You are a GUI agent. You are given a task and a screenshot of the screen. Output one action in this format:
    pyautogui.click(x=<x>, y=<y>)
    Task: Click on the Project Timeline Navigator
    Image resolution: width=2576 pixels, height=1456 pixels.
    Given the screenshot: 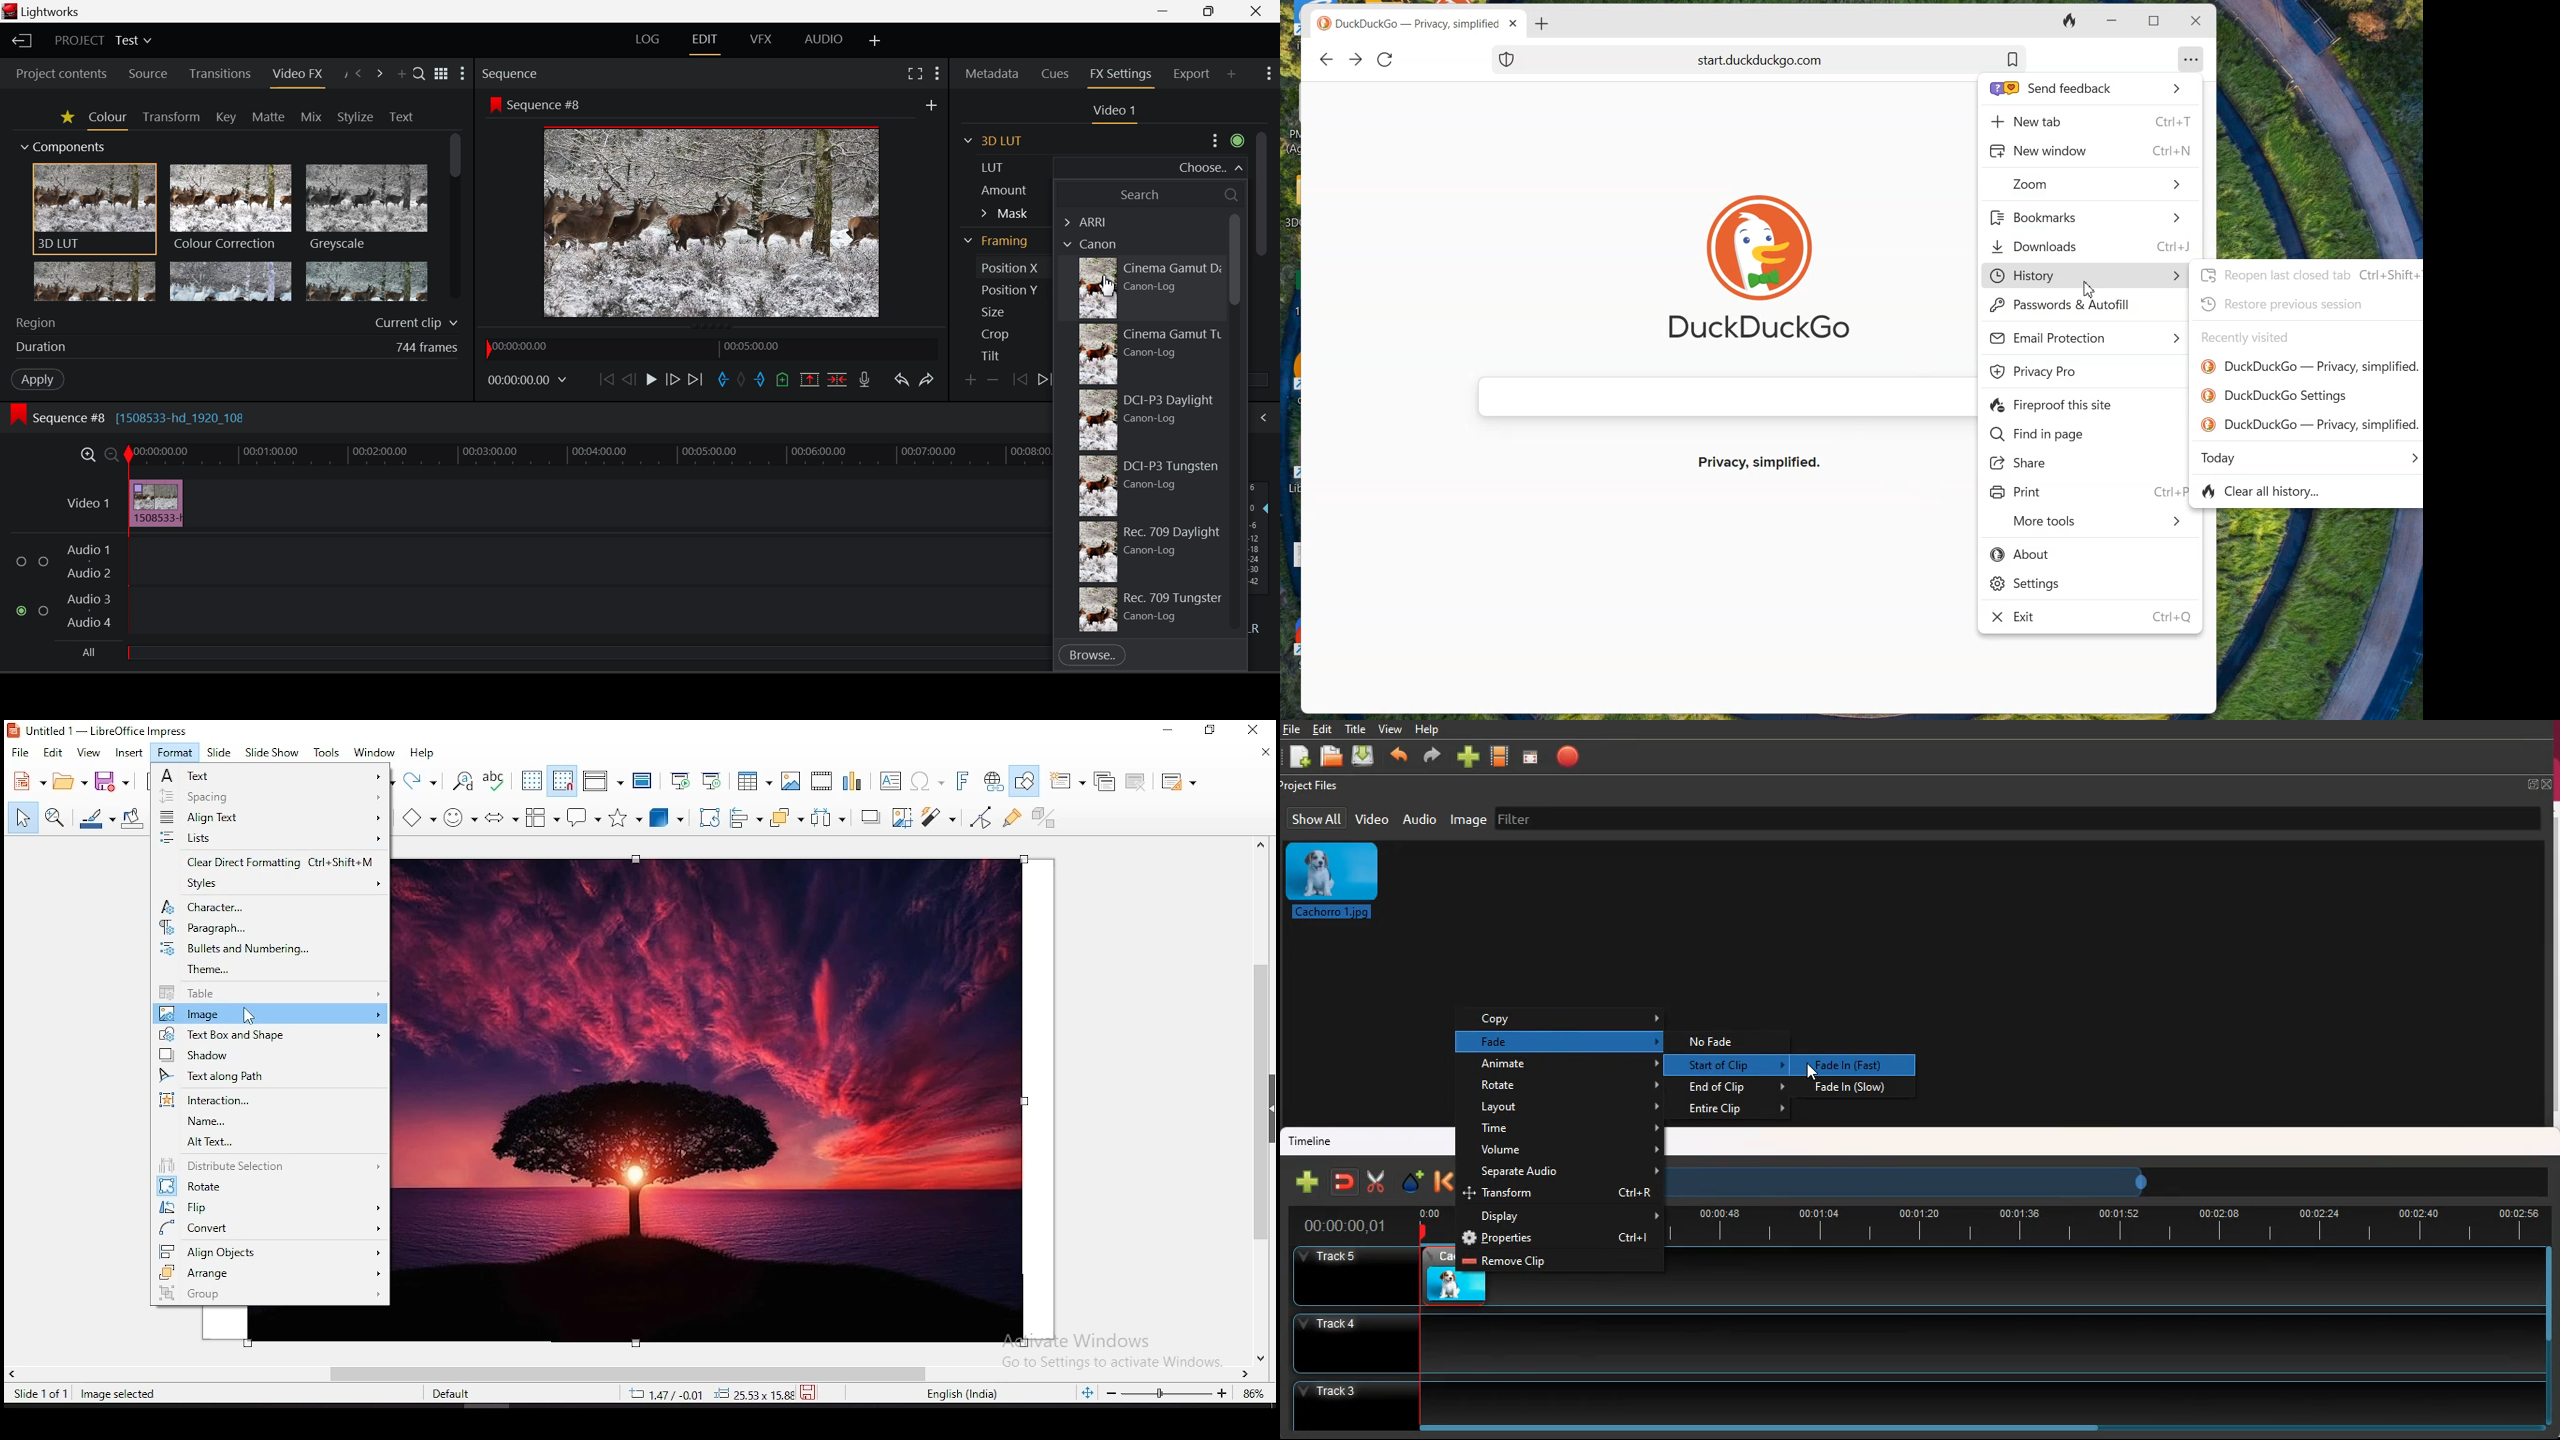 What is the action you would take?
    pyautogui.click(x=709, y=349)
    